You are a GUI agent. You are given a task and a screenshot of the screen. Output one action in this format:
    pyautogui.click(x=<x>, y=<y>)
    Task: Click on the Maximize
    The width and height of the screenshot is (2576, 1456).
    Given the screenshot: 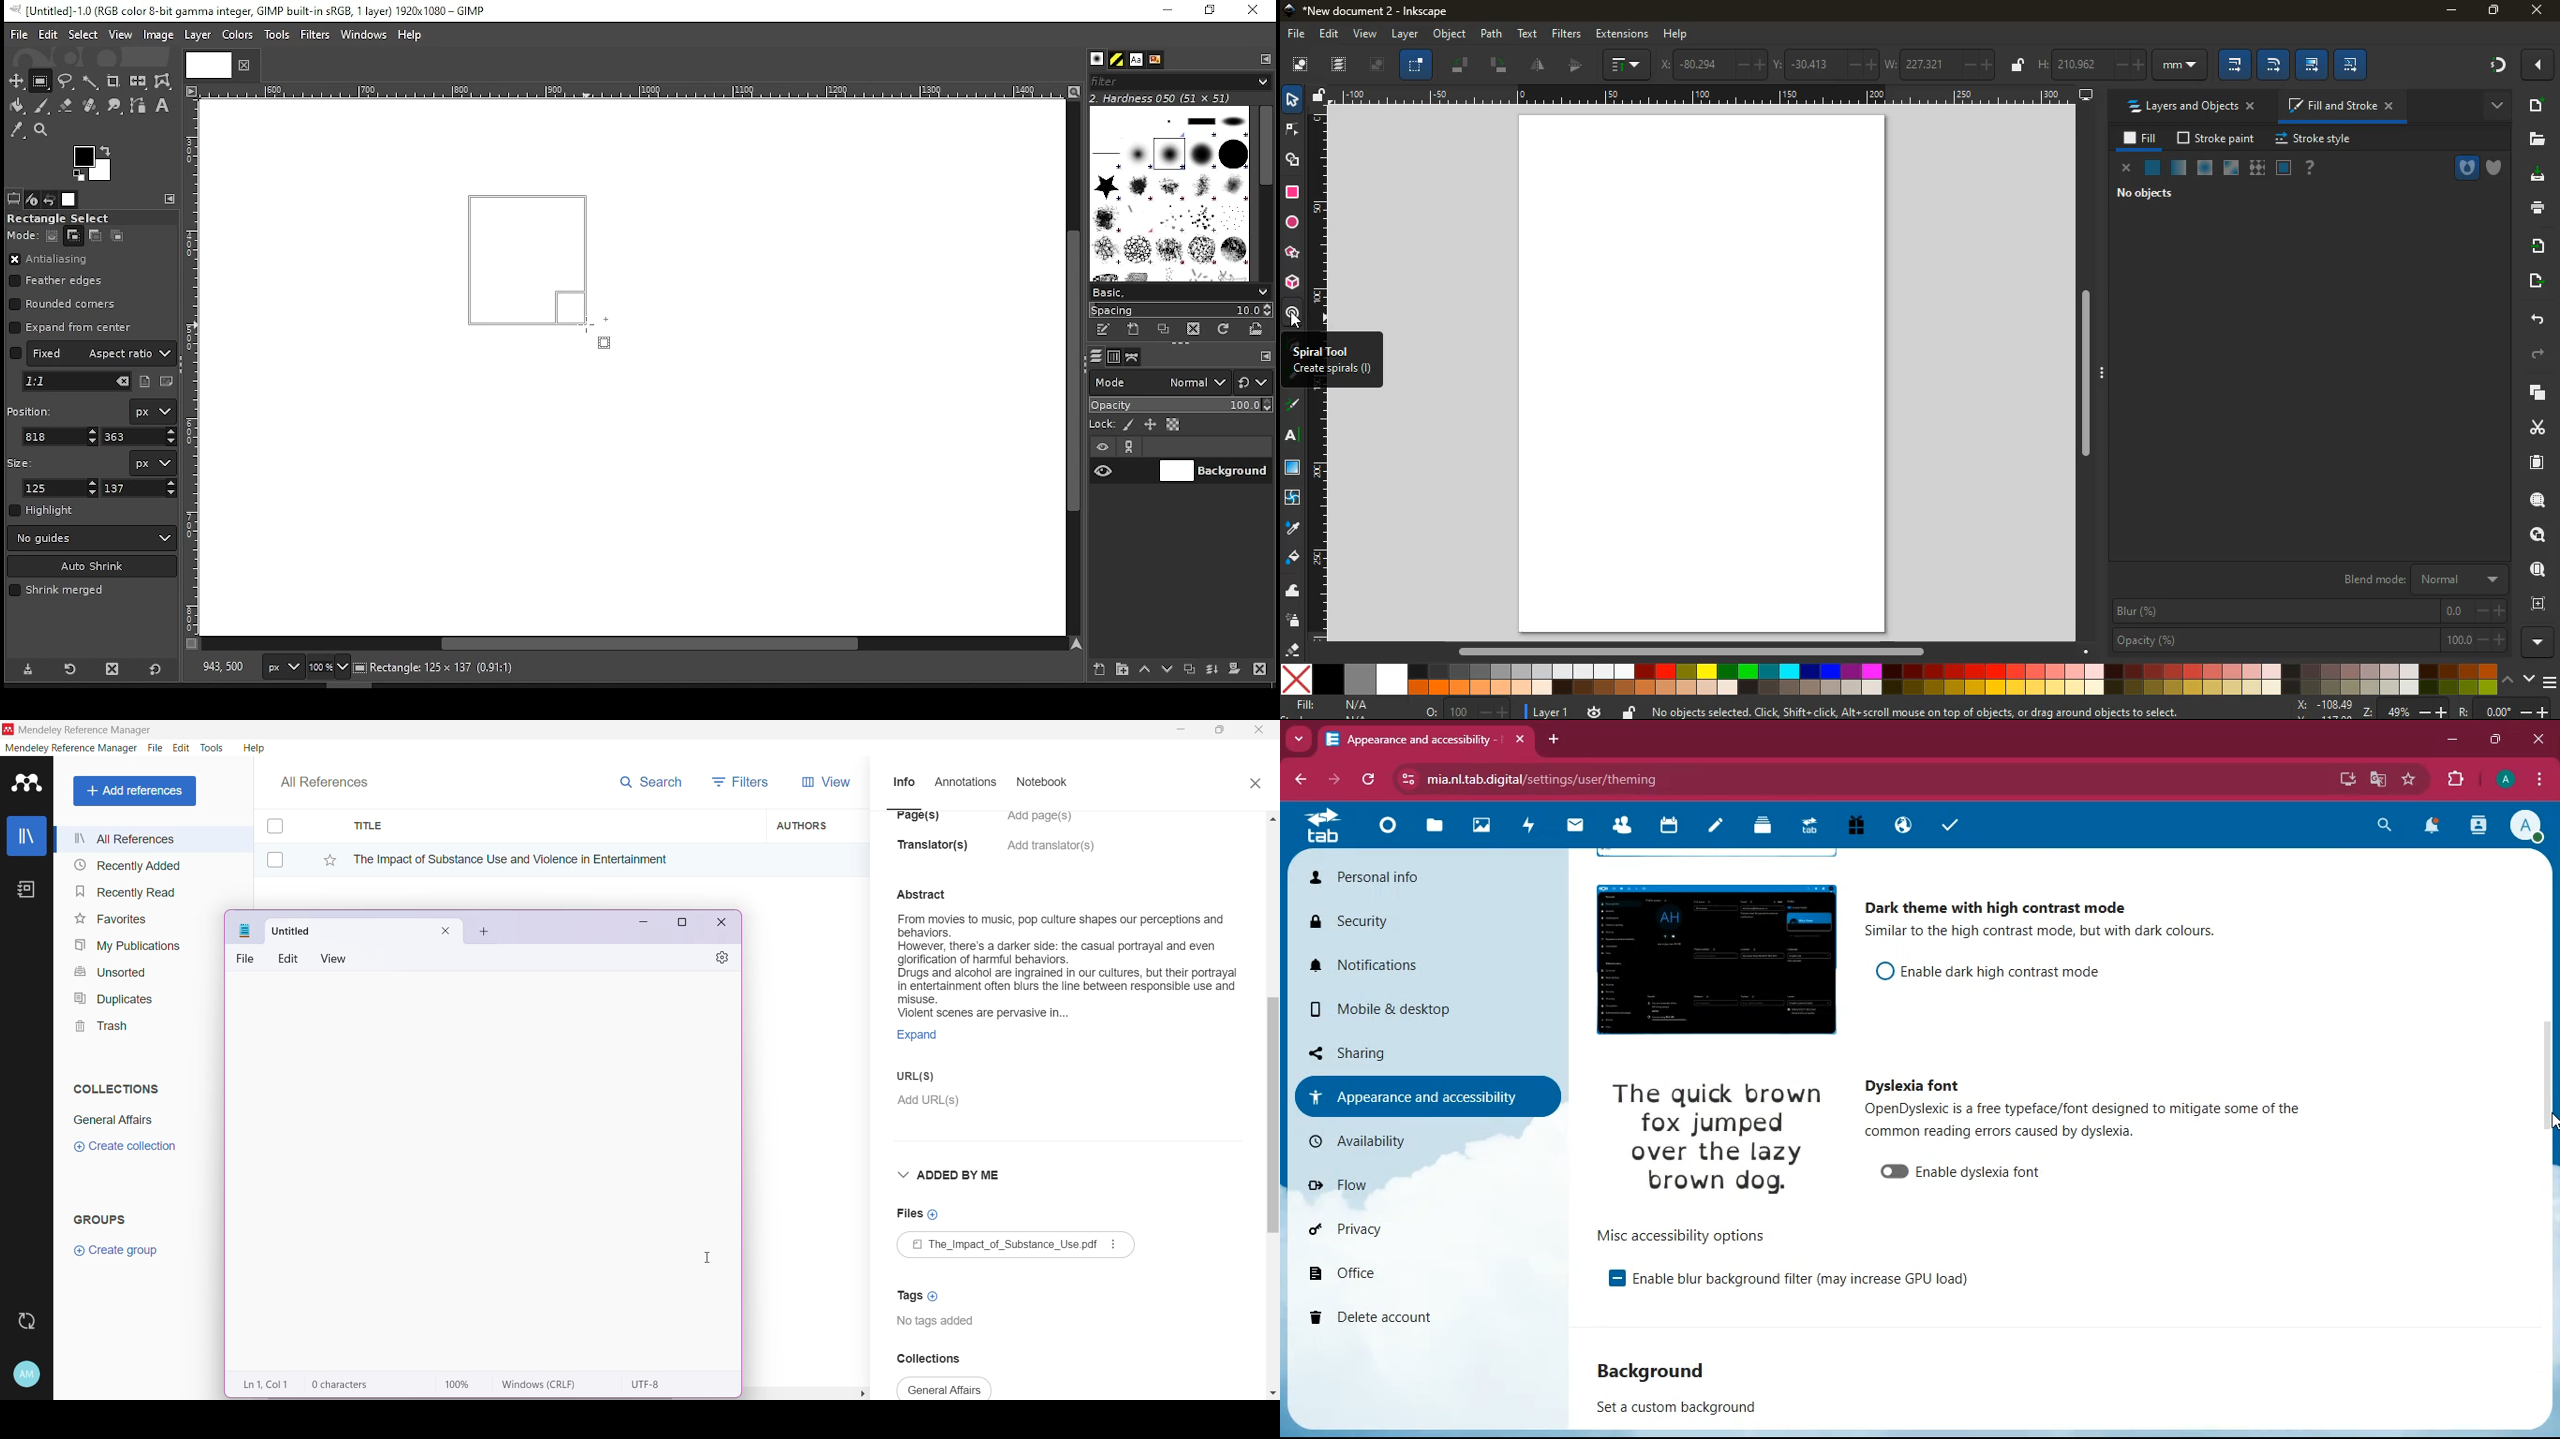 What is the action you would take?
    pyautogui.click(x=682, y=925)
    